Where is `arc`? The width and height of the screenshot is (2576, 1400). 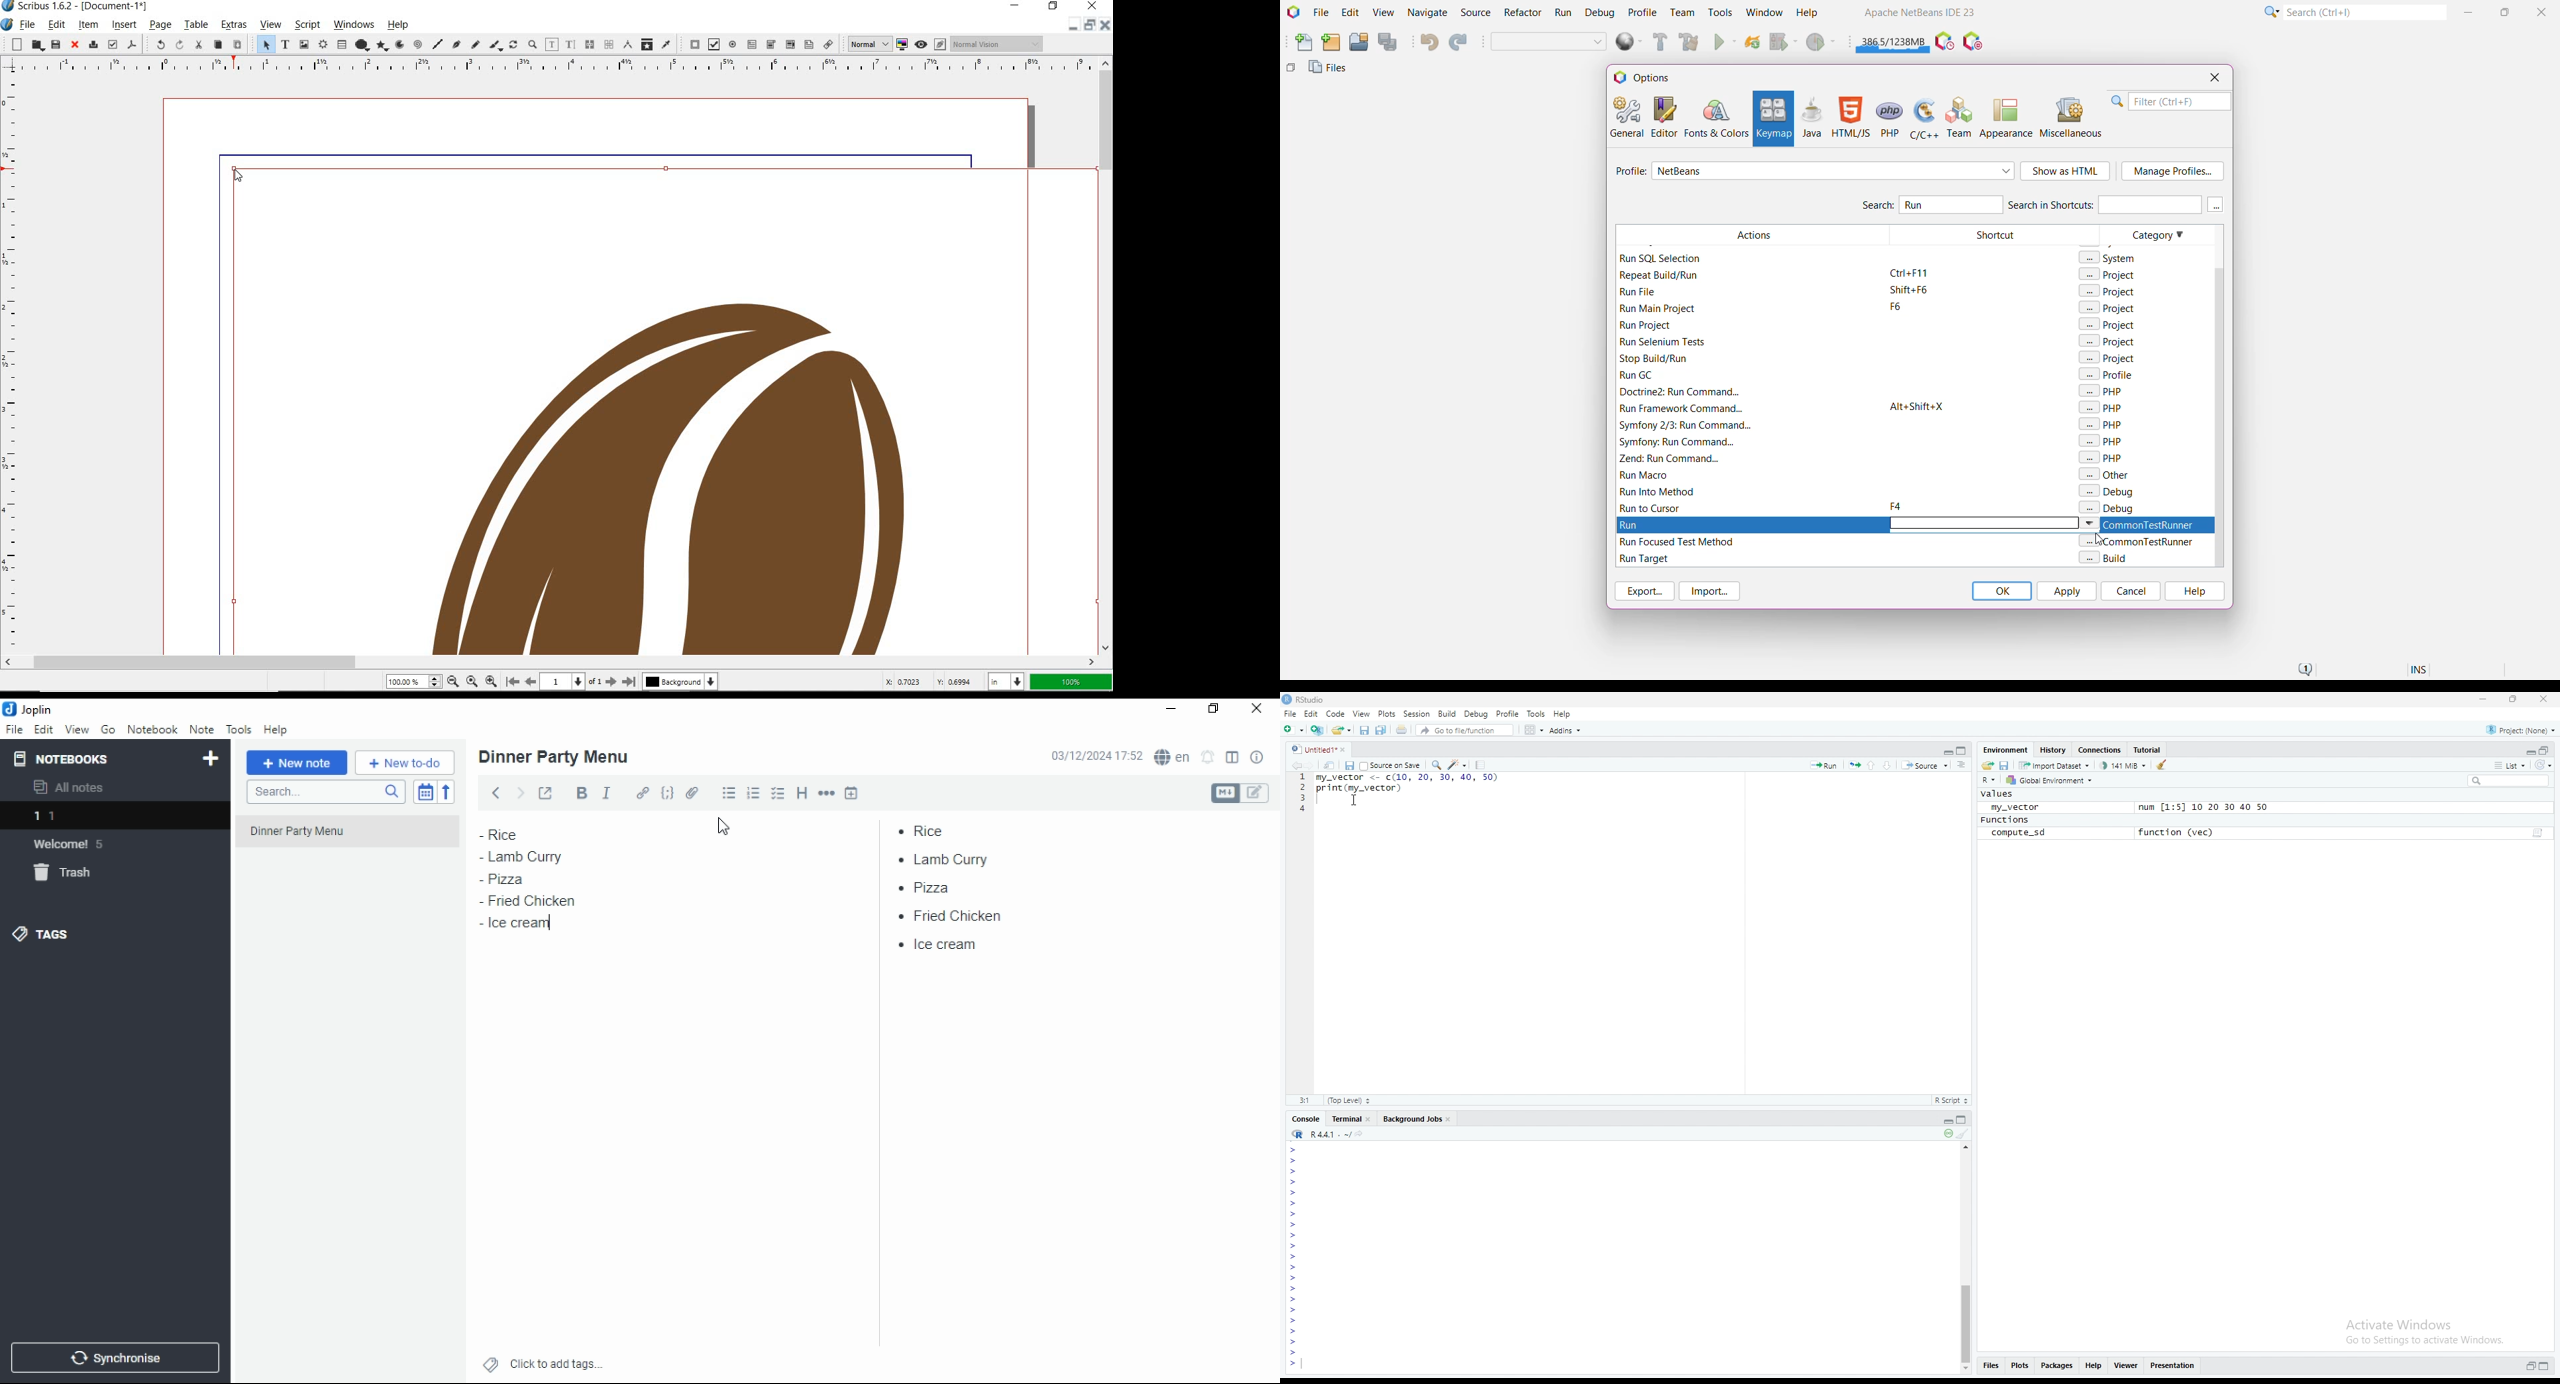 arc is located at coordinates (402, 44).